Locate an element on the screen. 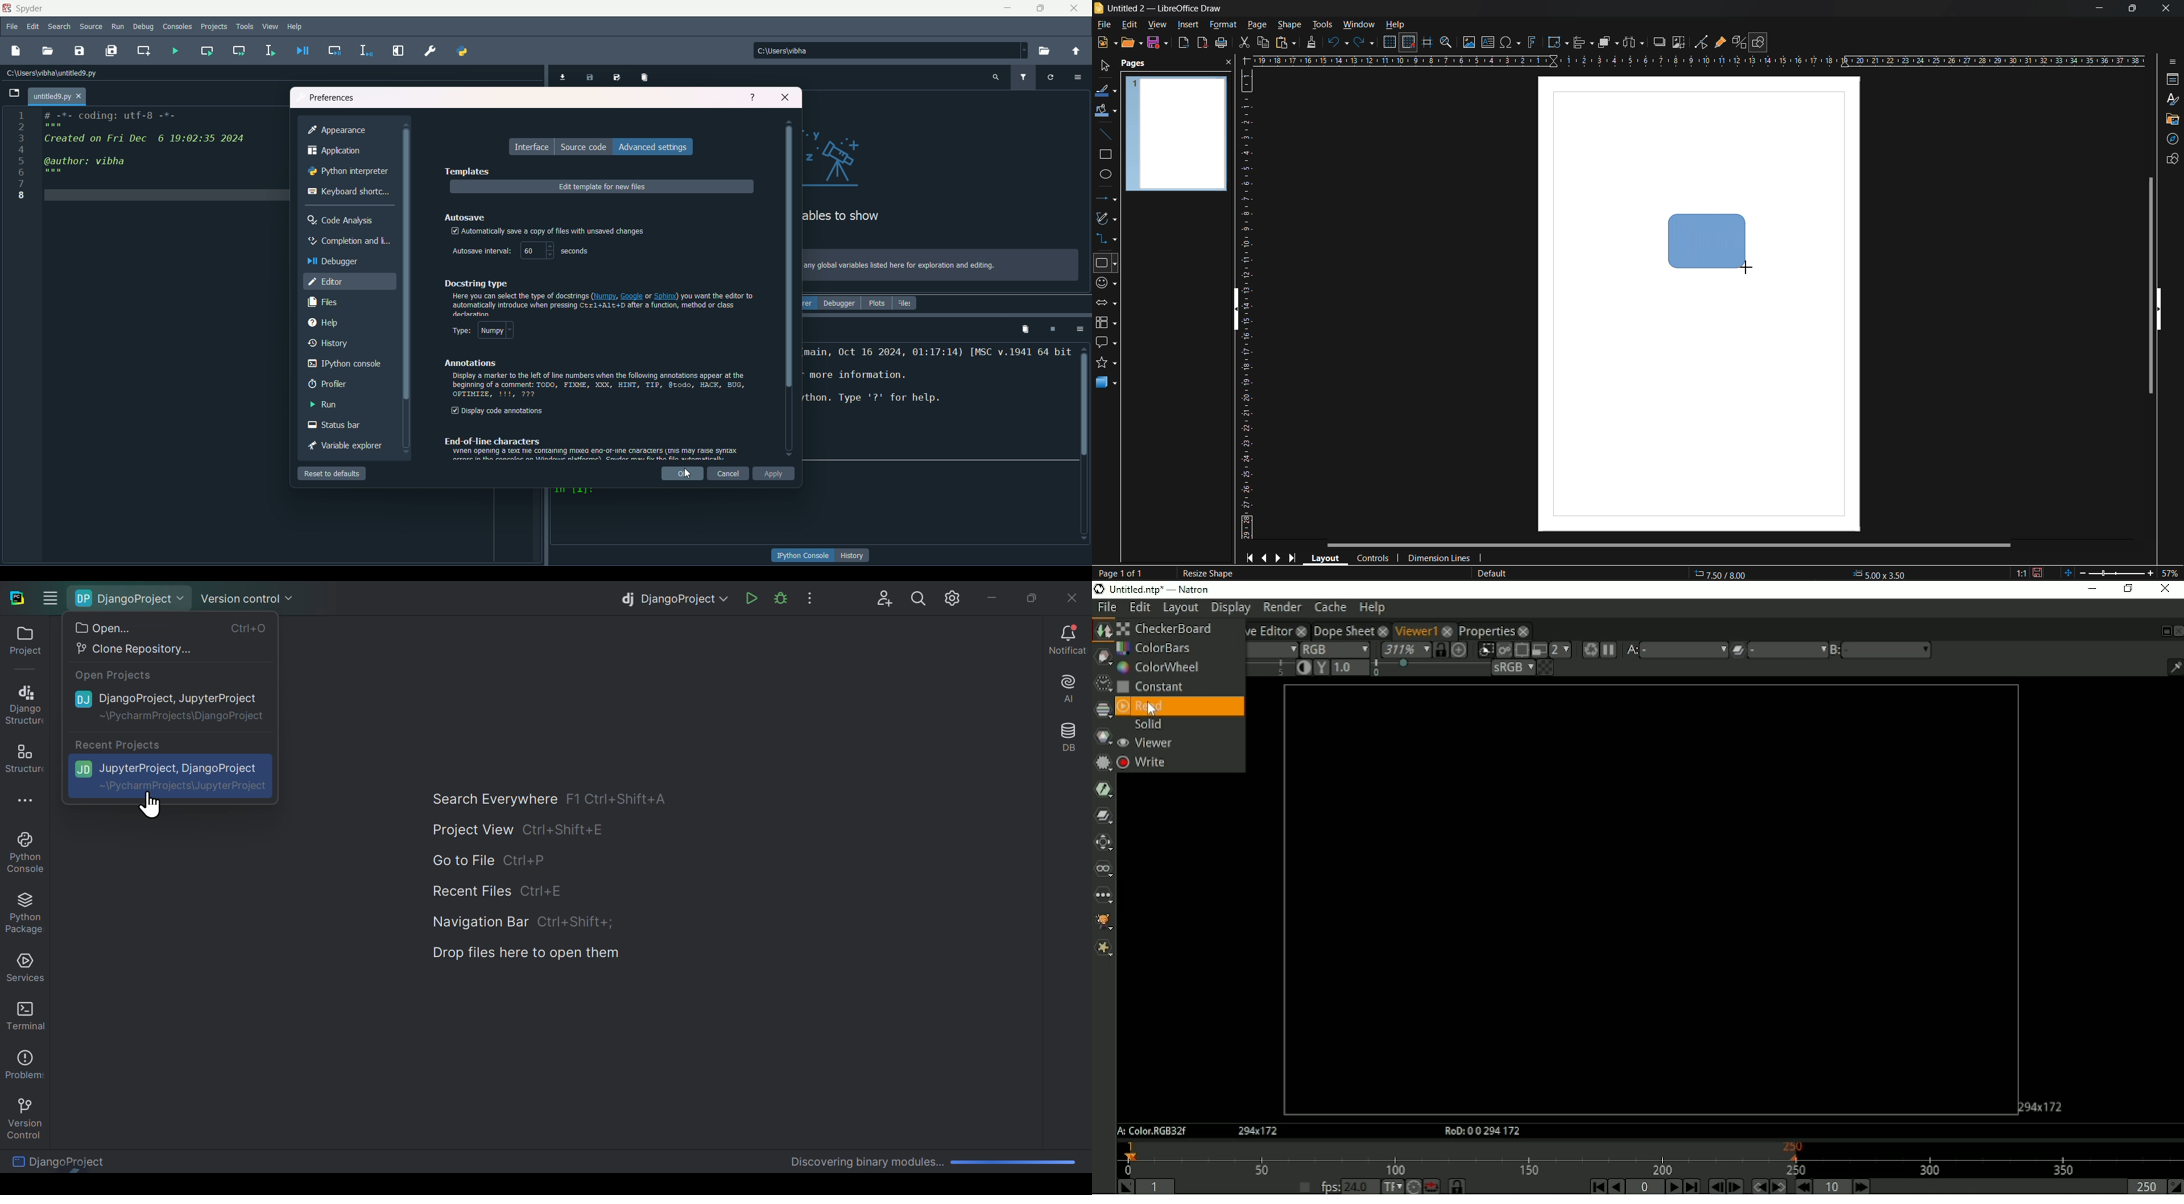 Image resolution: width=2184 pixels, height=1204 pixels. history is located at coordinates (326, 345).